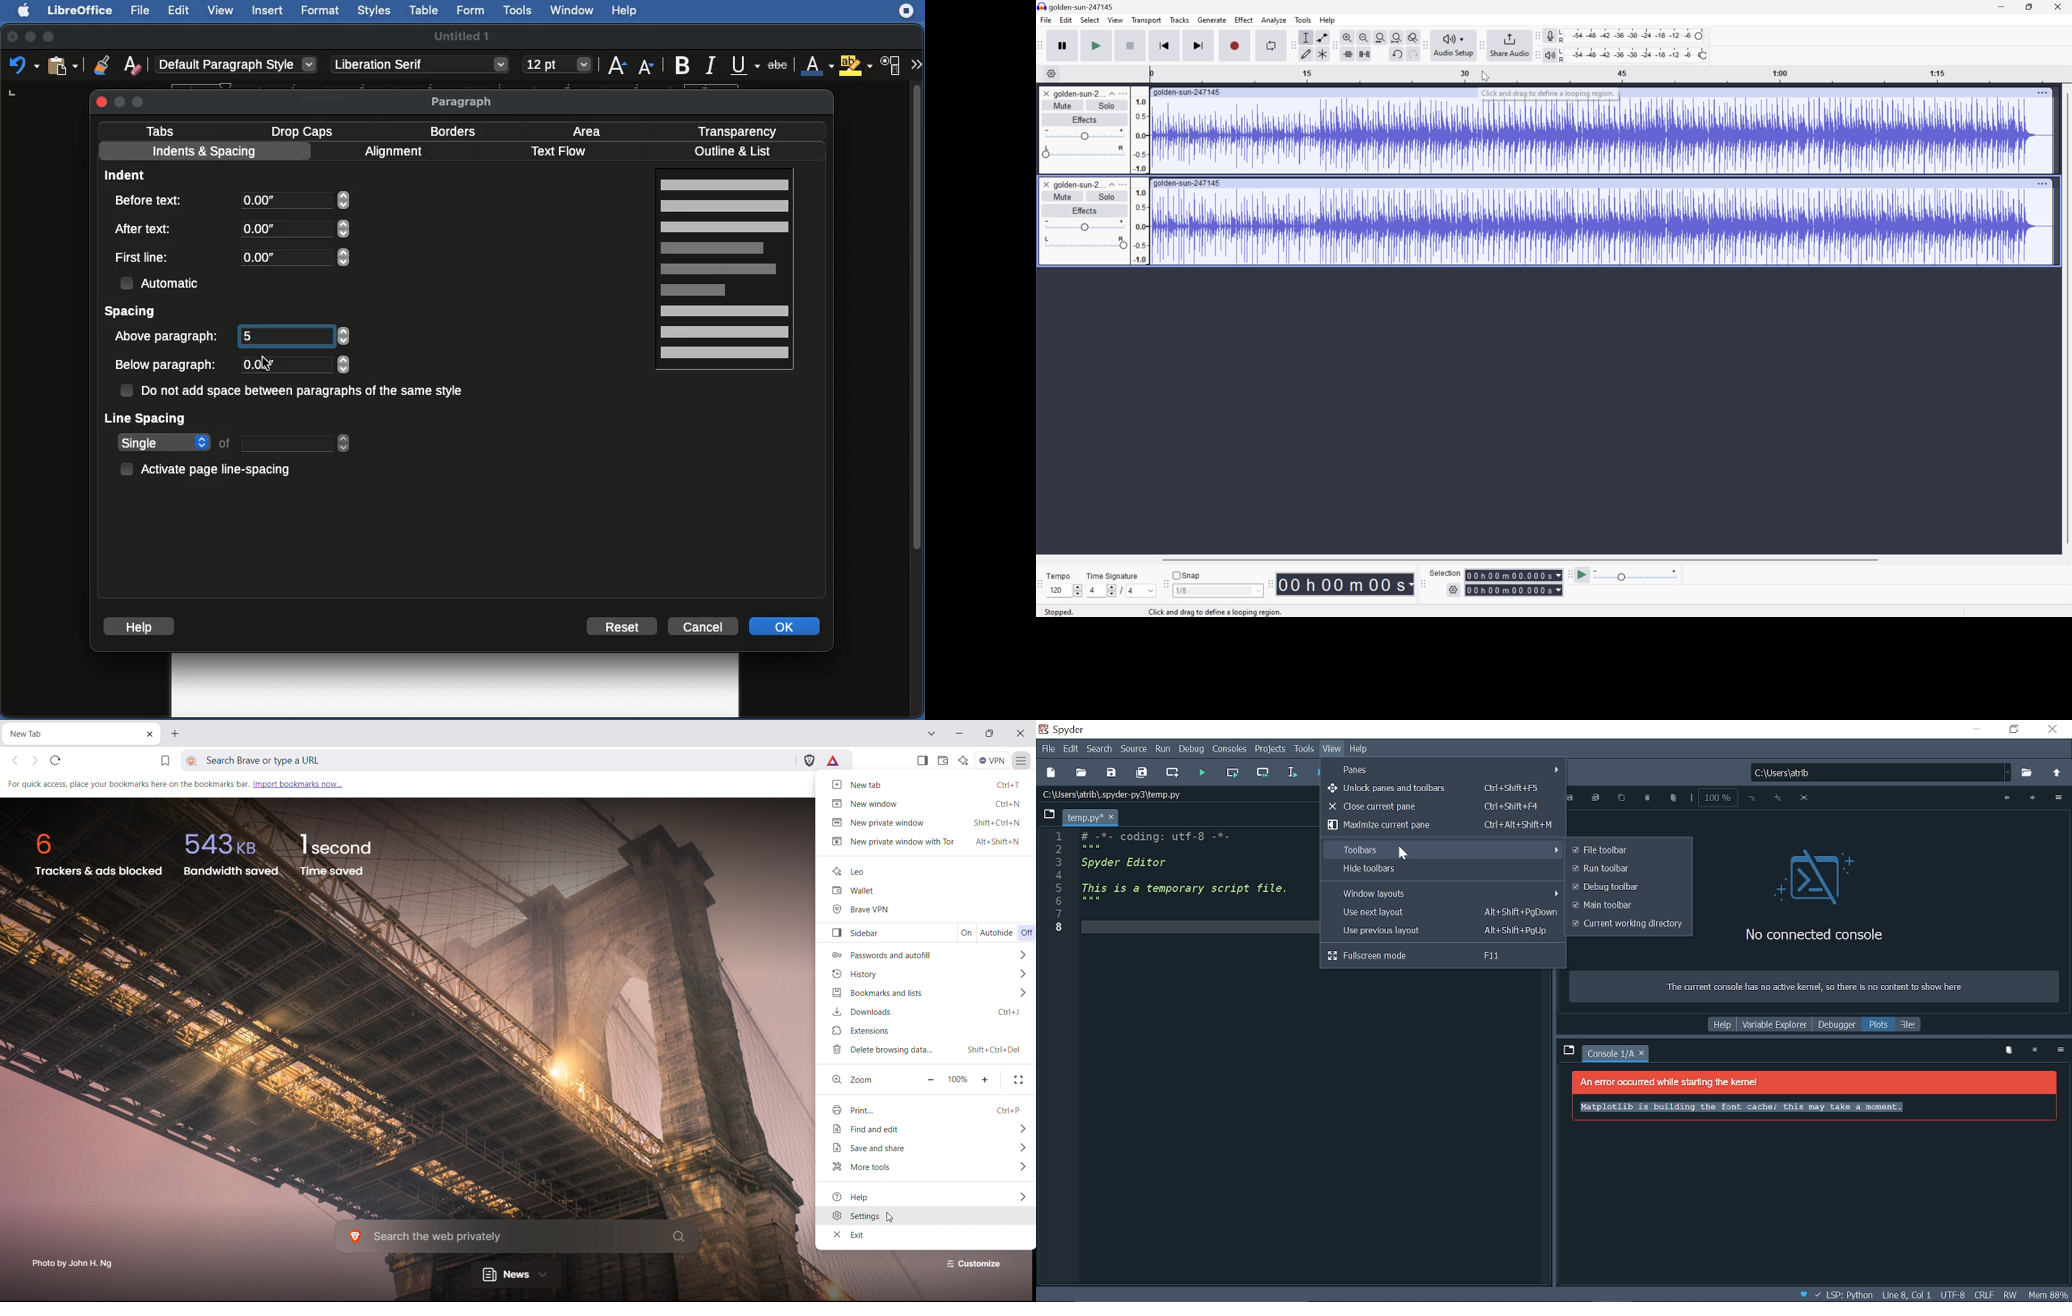 This screenshot has height=1316, width=2072. Describe the element at coordinates (1909, 1024) in the screenshot. I see `Files` at that location.